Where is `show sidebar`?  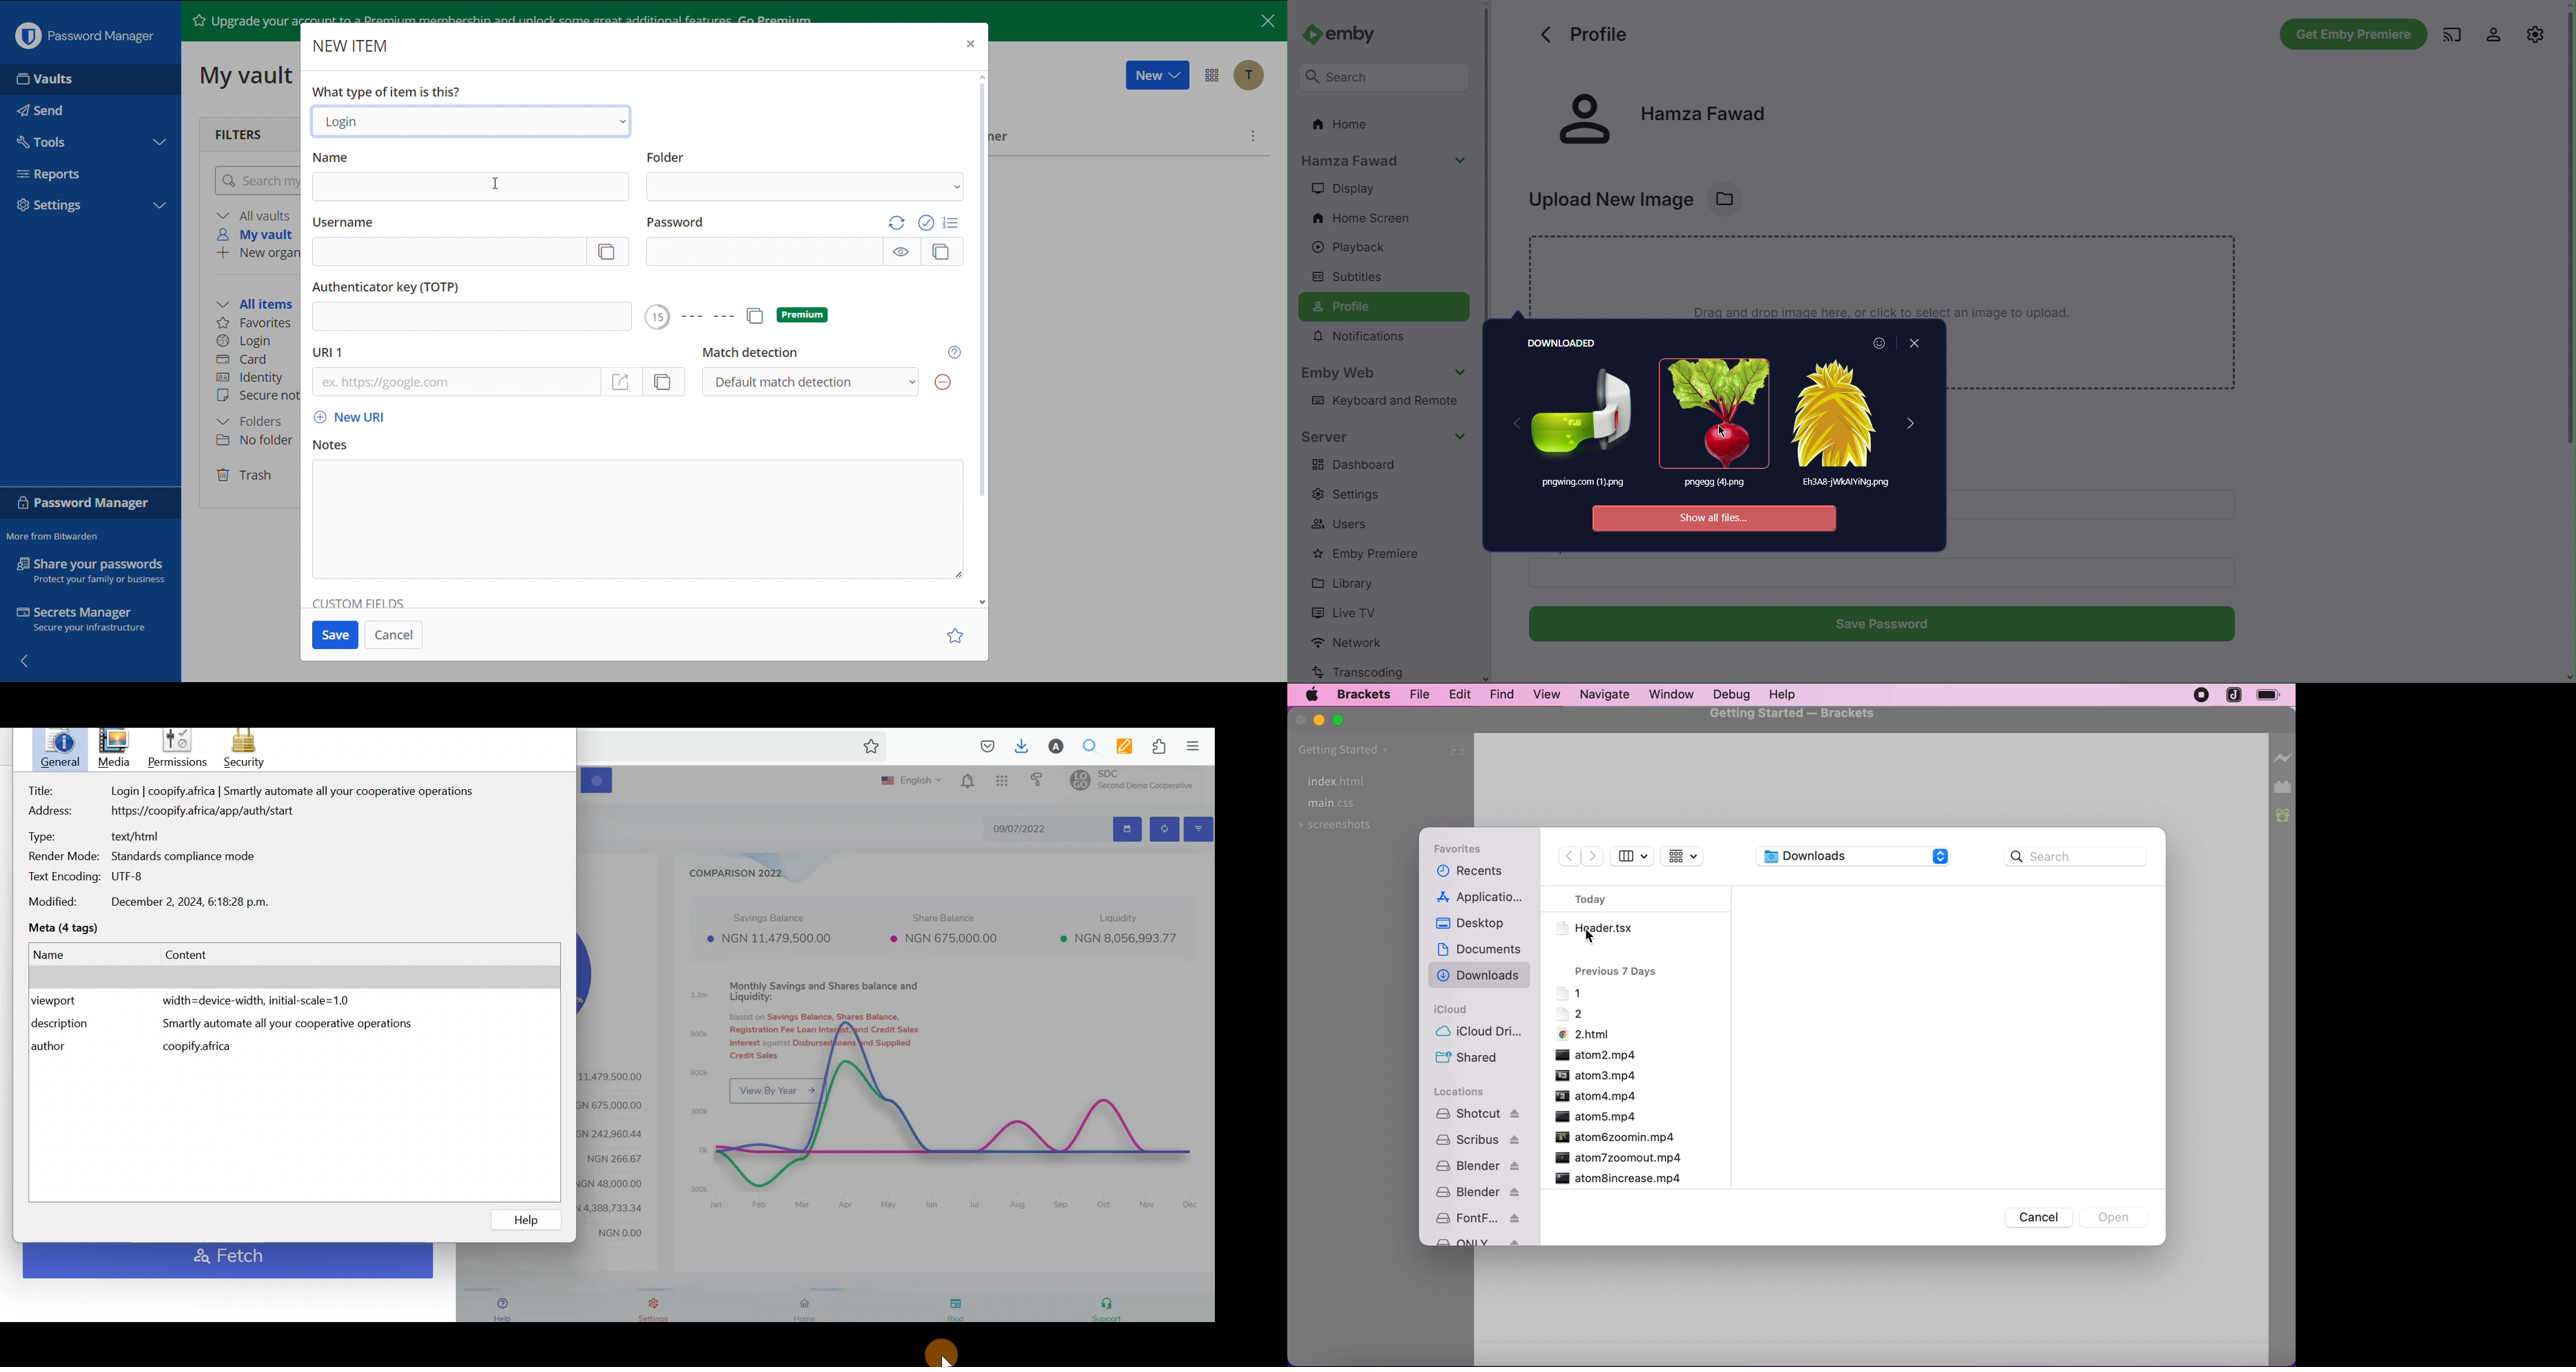 show sidebar is located at coordinates (1633, 855).